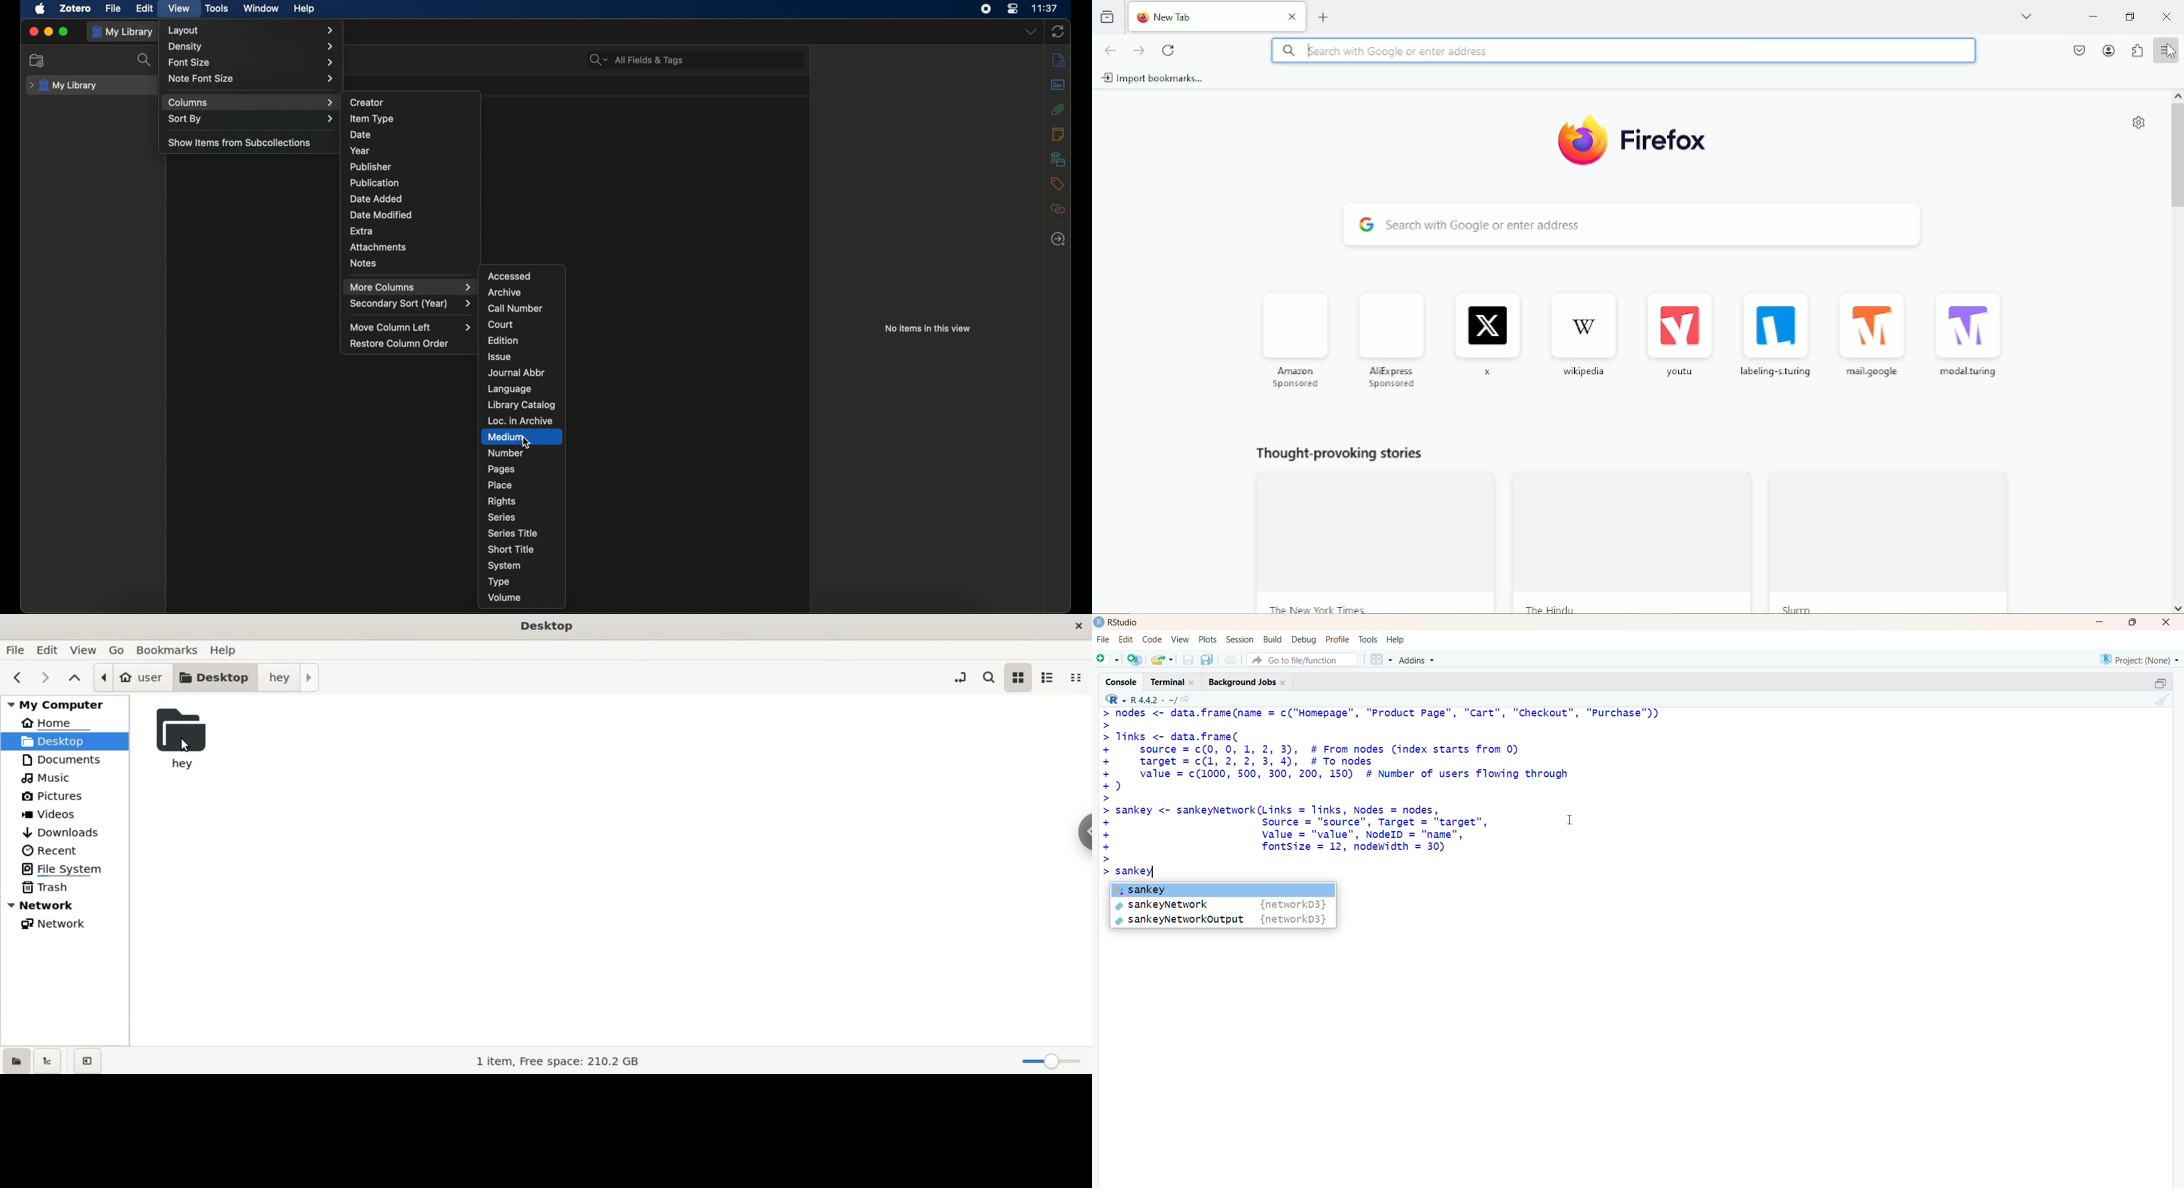  I want to click on series title, so click(513, 533).